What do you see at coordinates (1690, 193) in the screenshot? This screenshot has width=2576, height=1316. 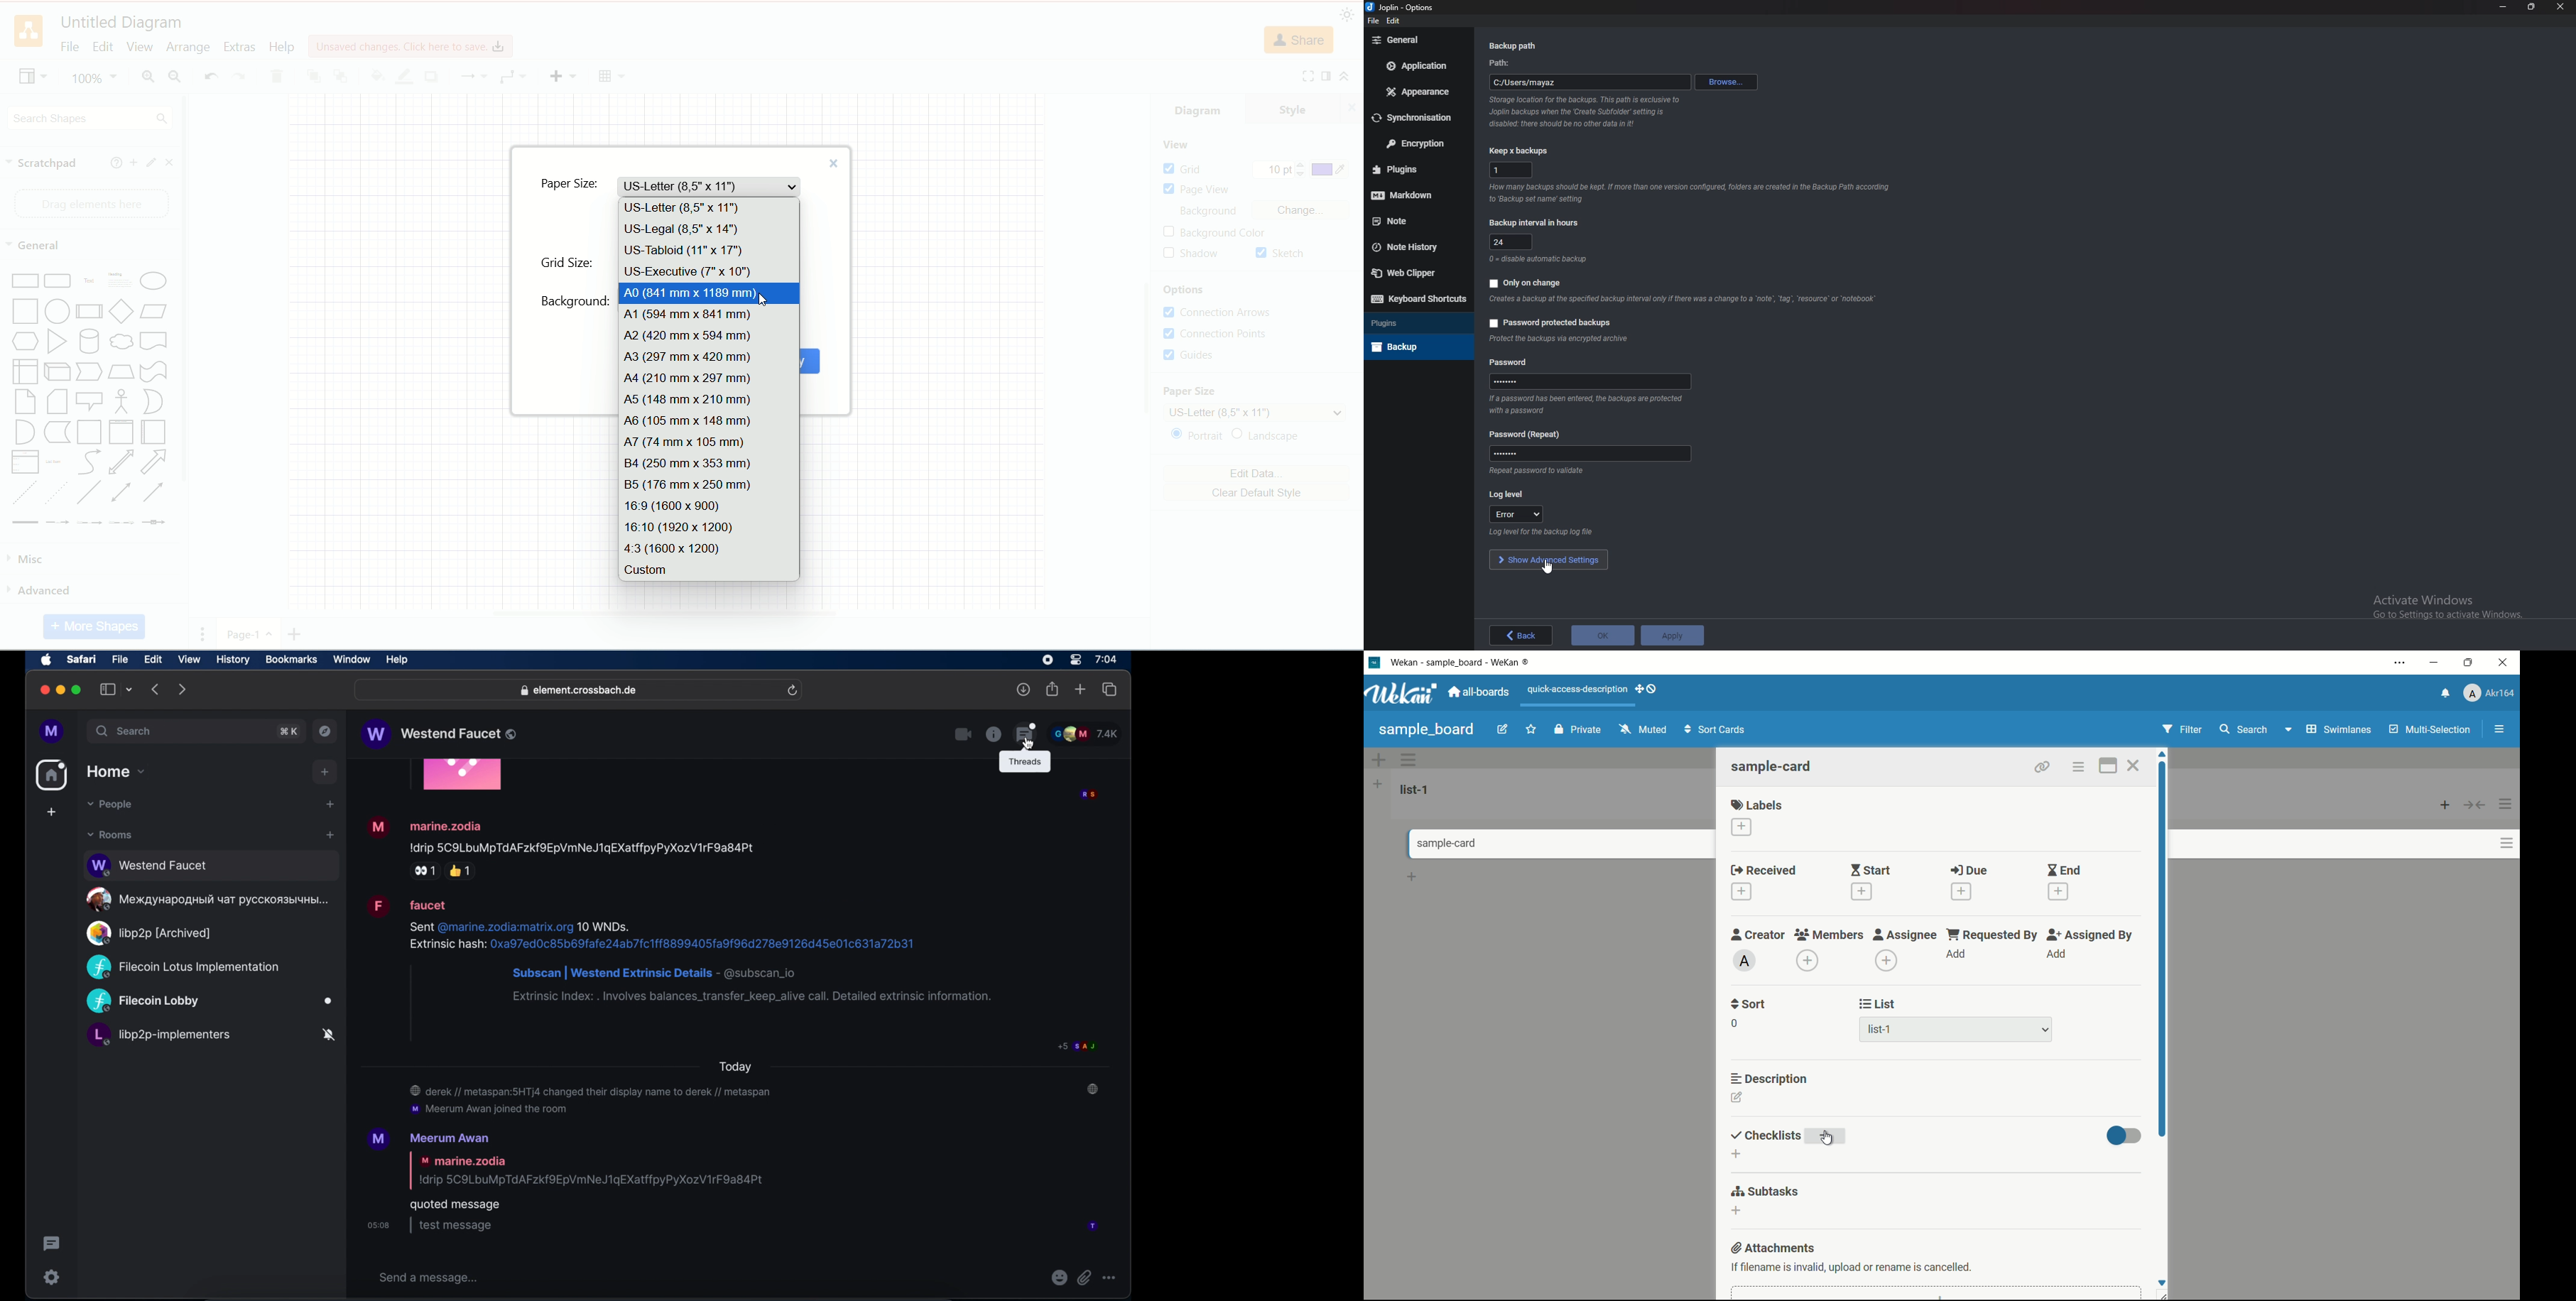 I see `info` at bounding box center [1690, 193].